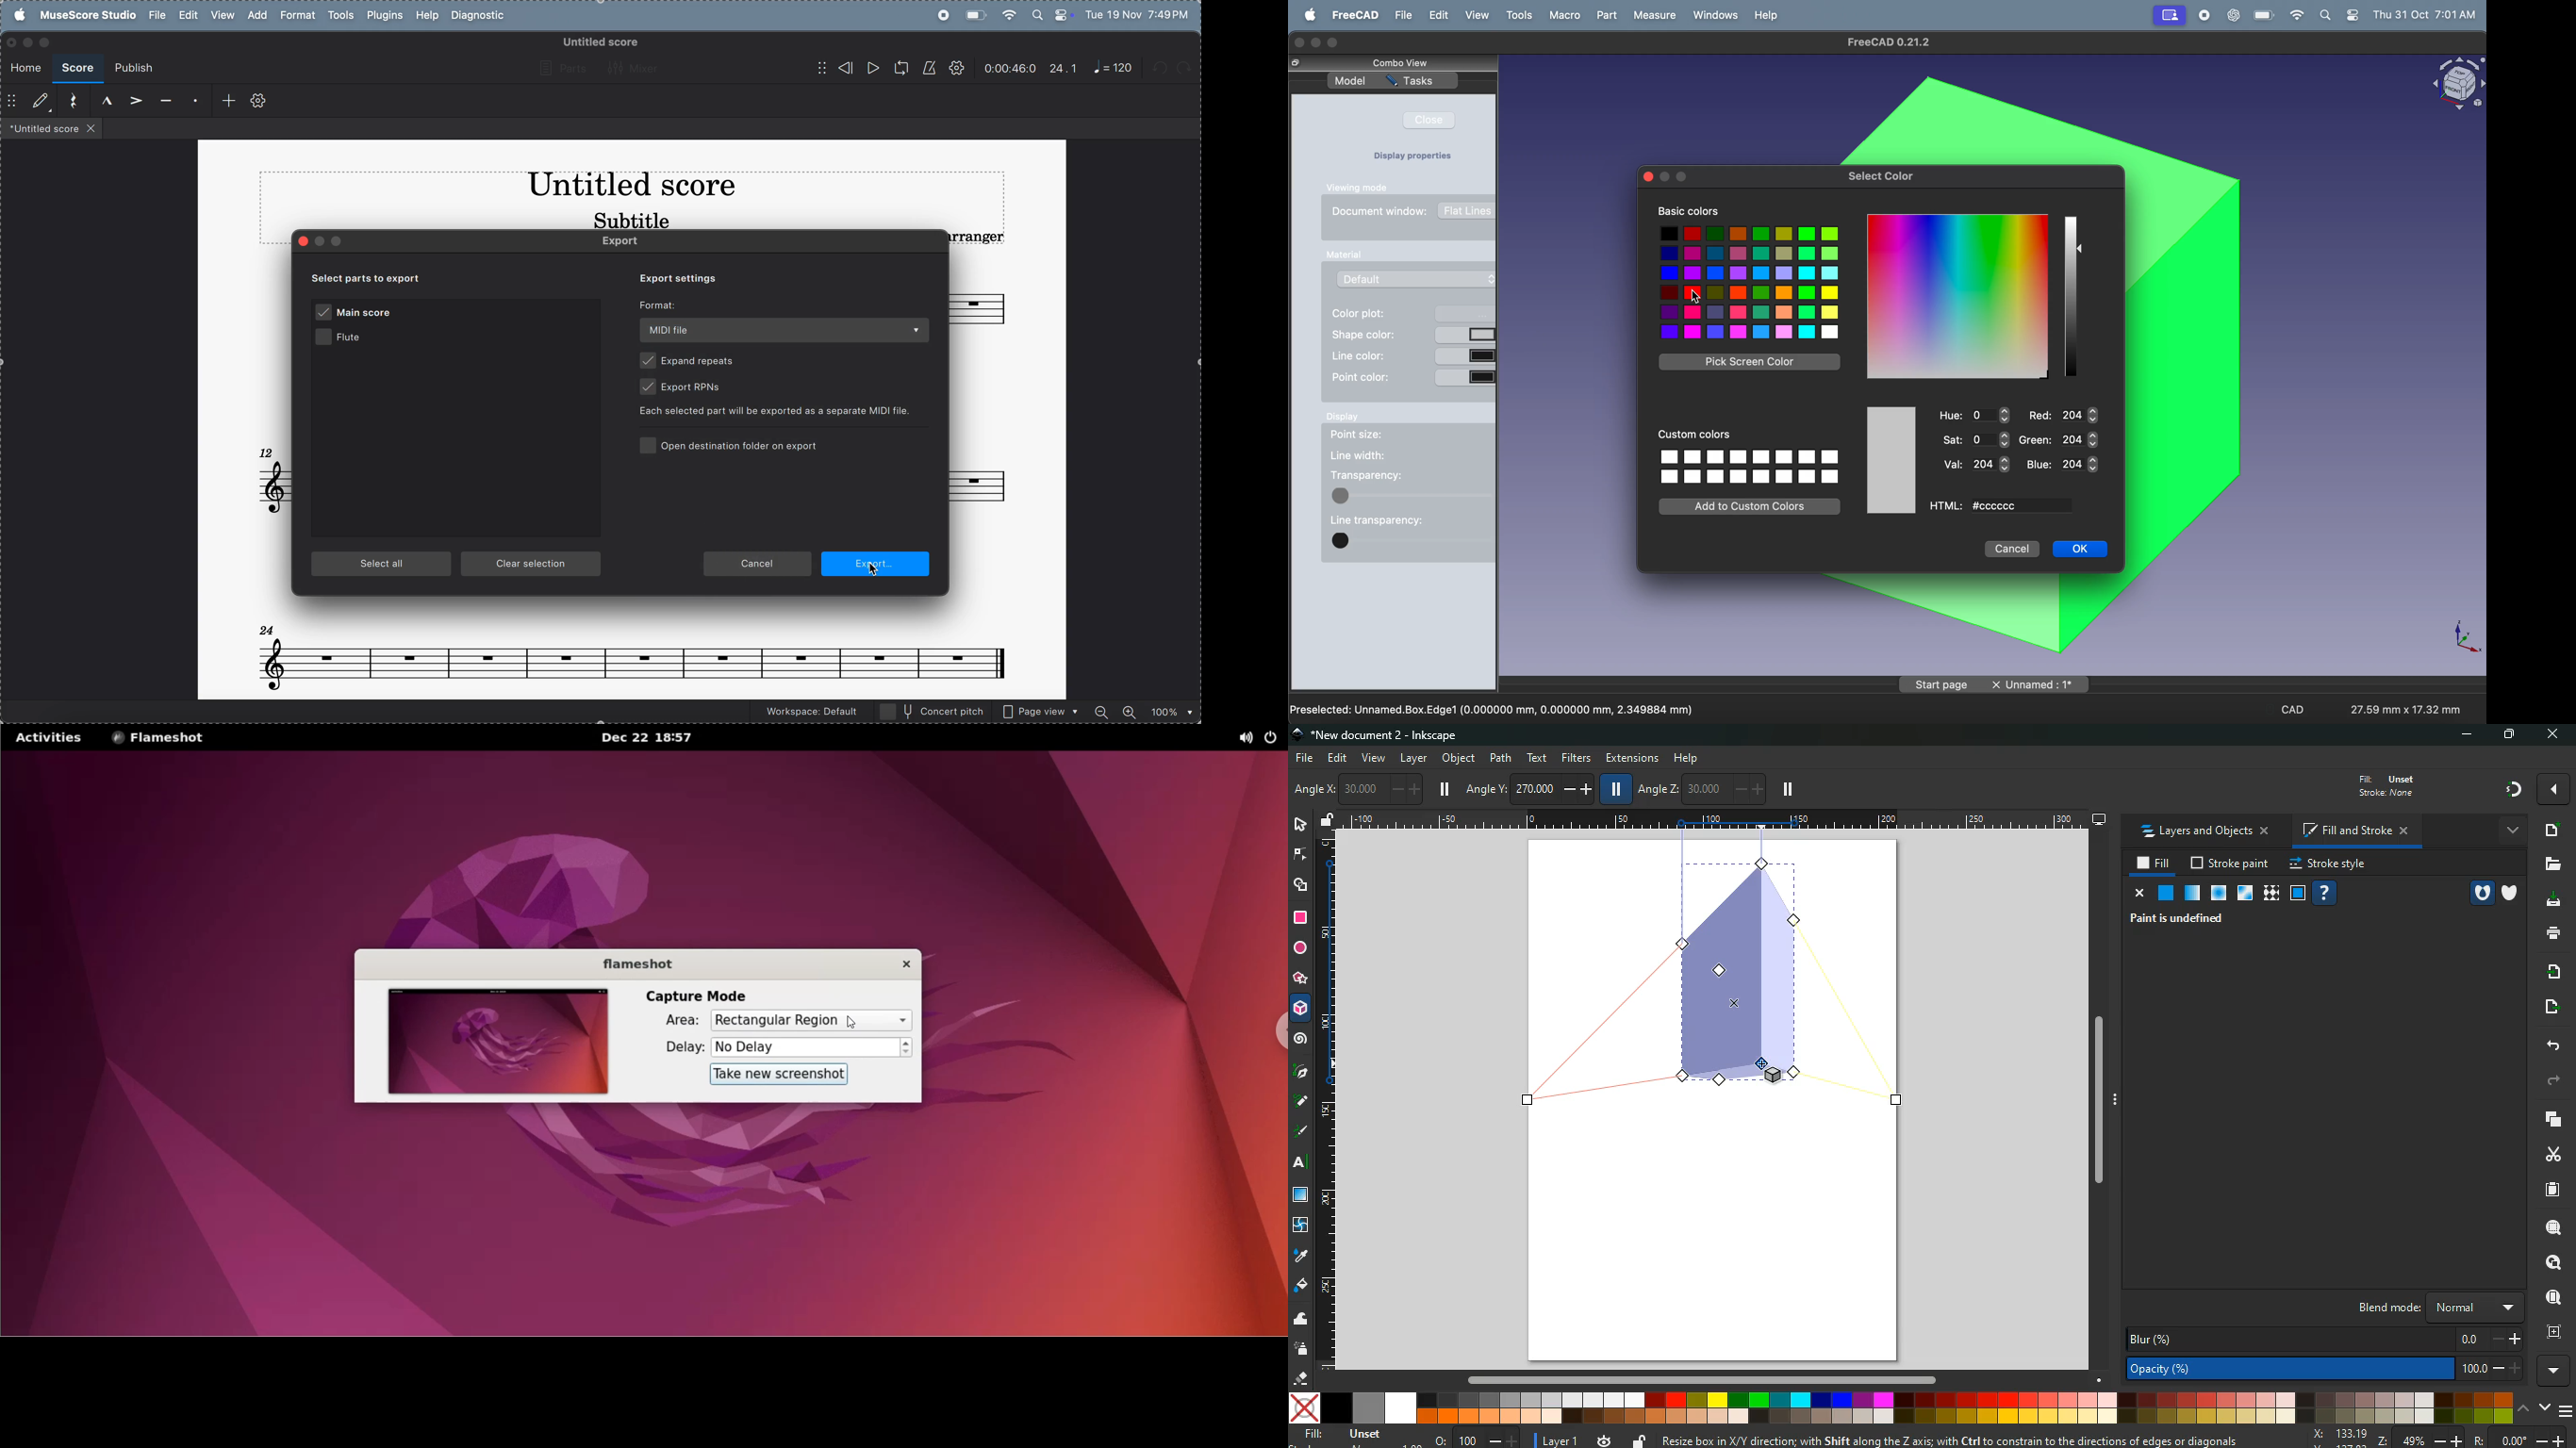 The image size is (2576, 1456). I want to click on close, so click(1434, 120).